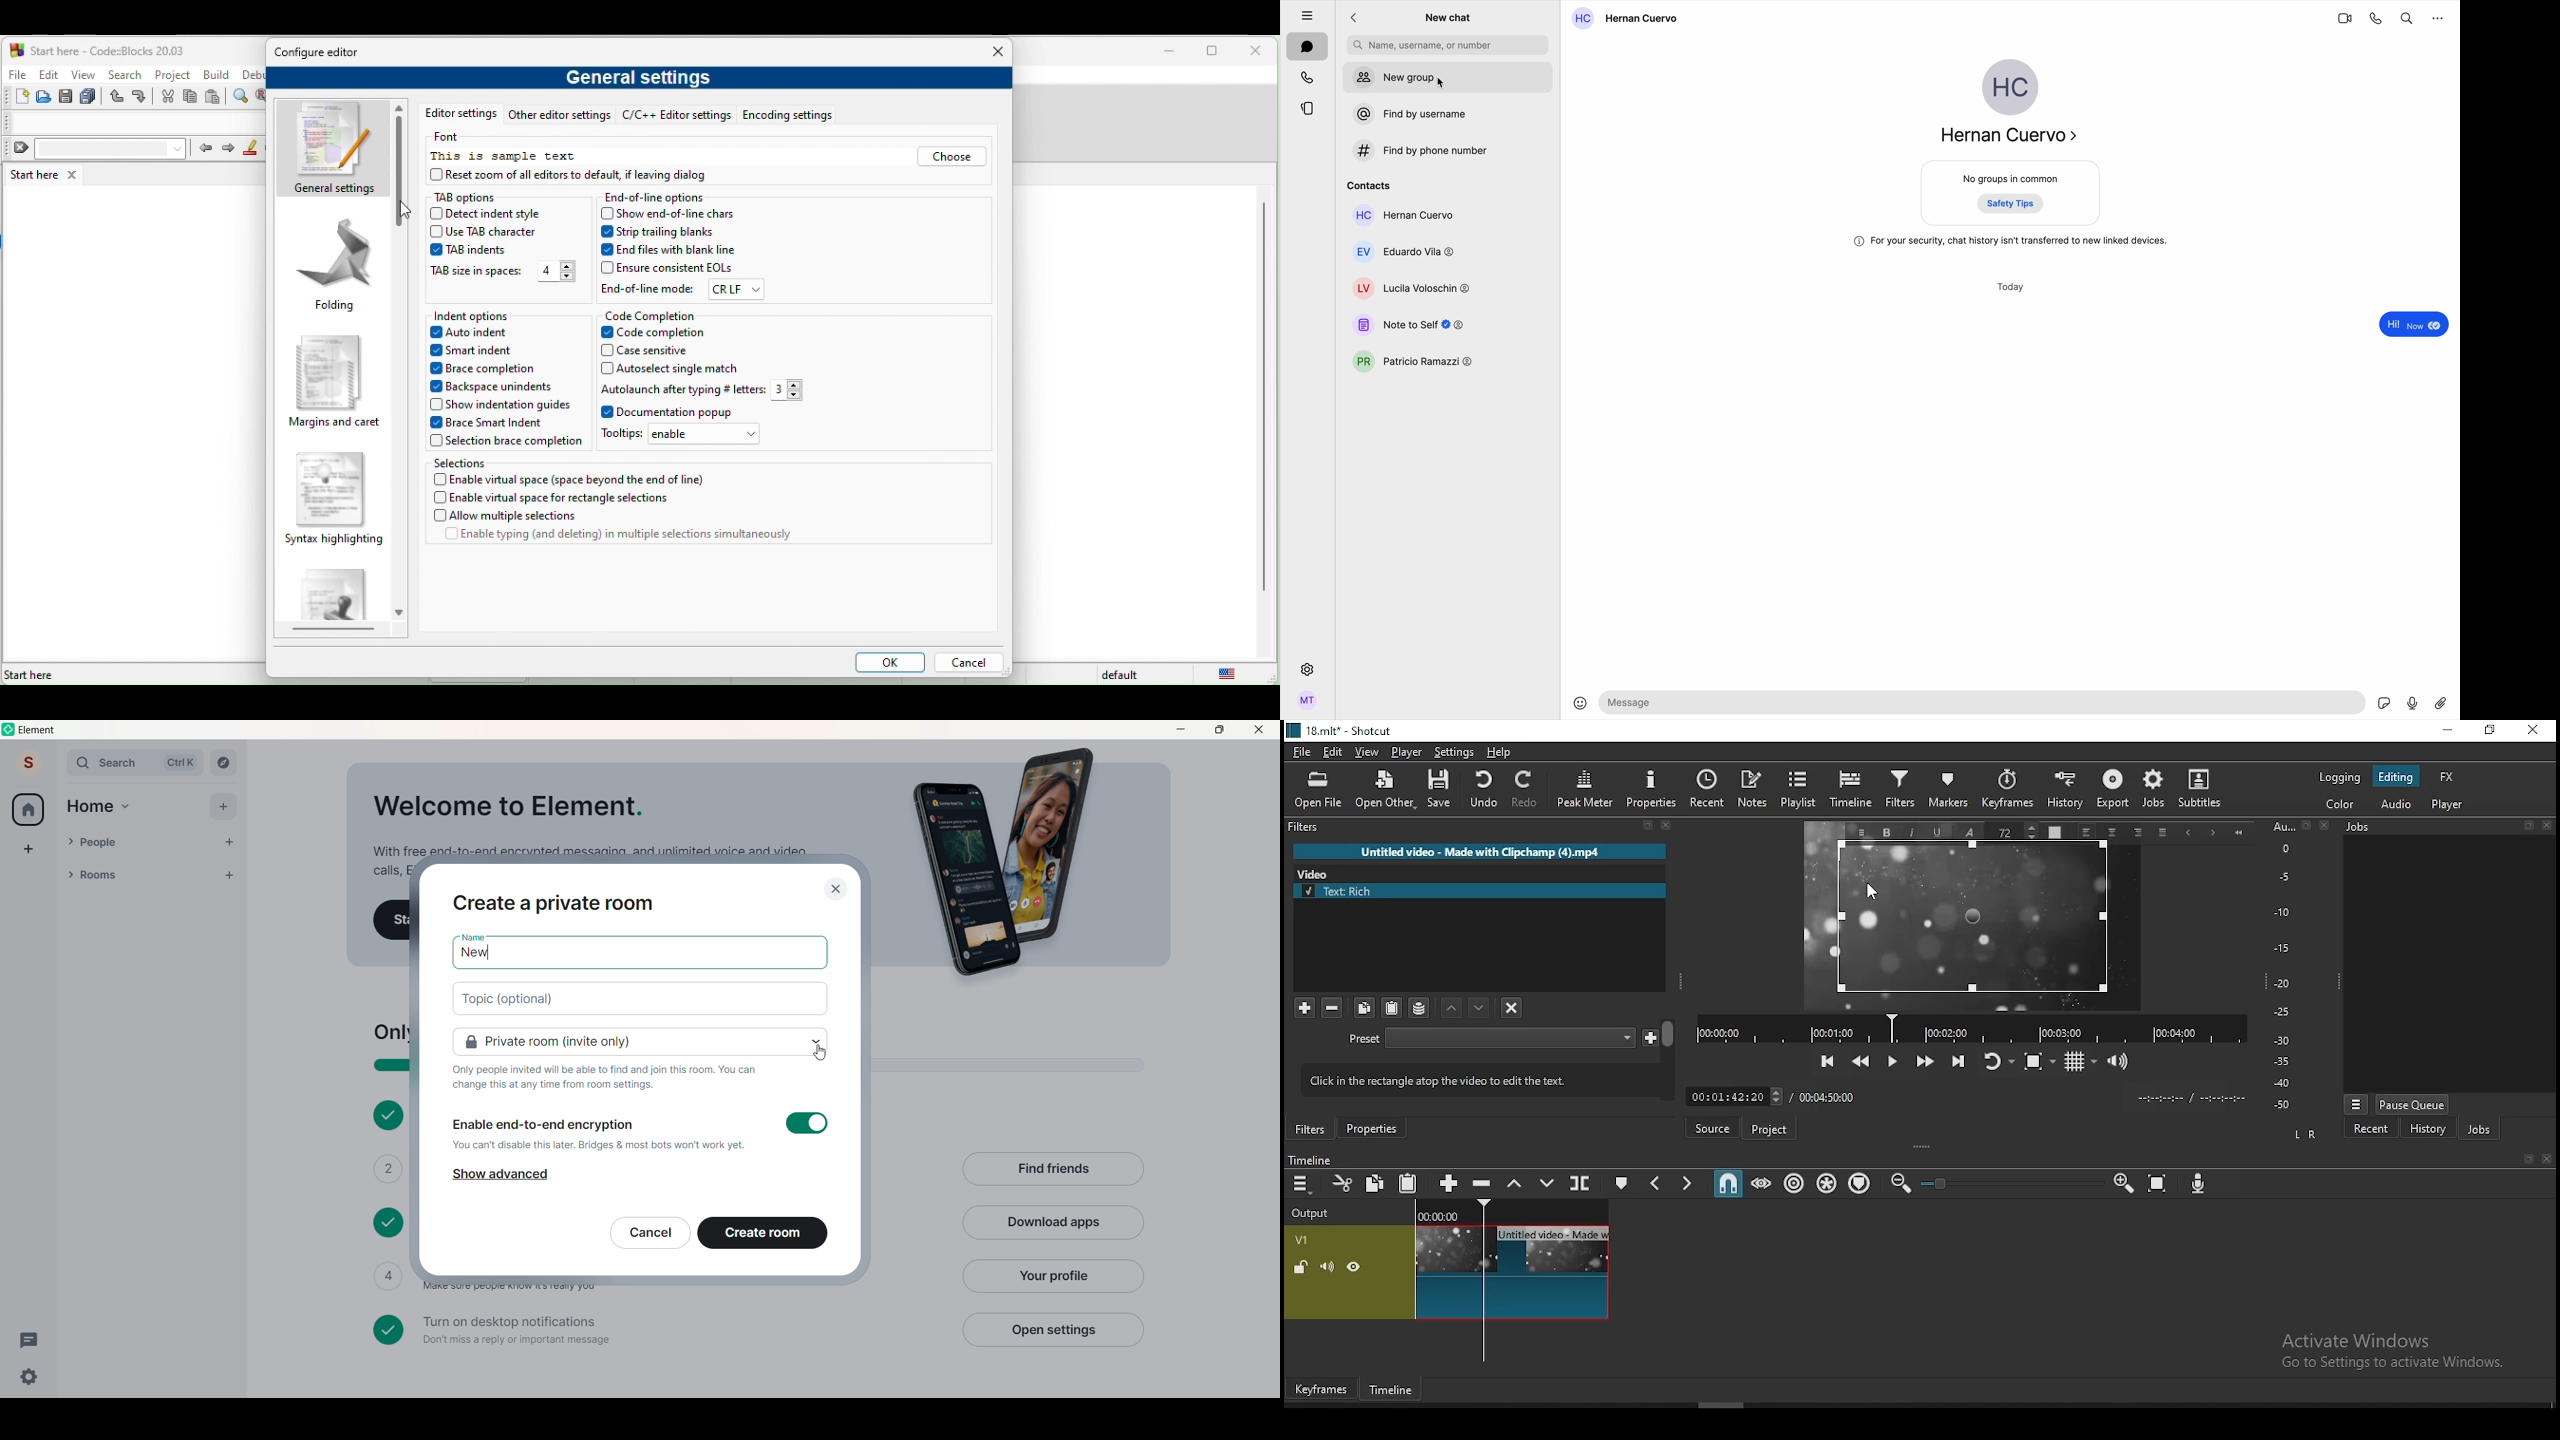  Describe the element at coordinates (1052, 1330) in the screenshot. I see `Open Settings` at that location.